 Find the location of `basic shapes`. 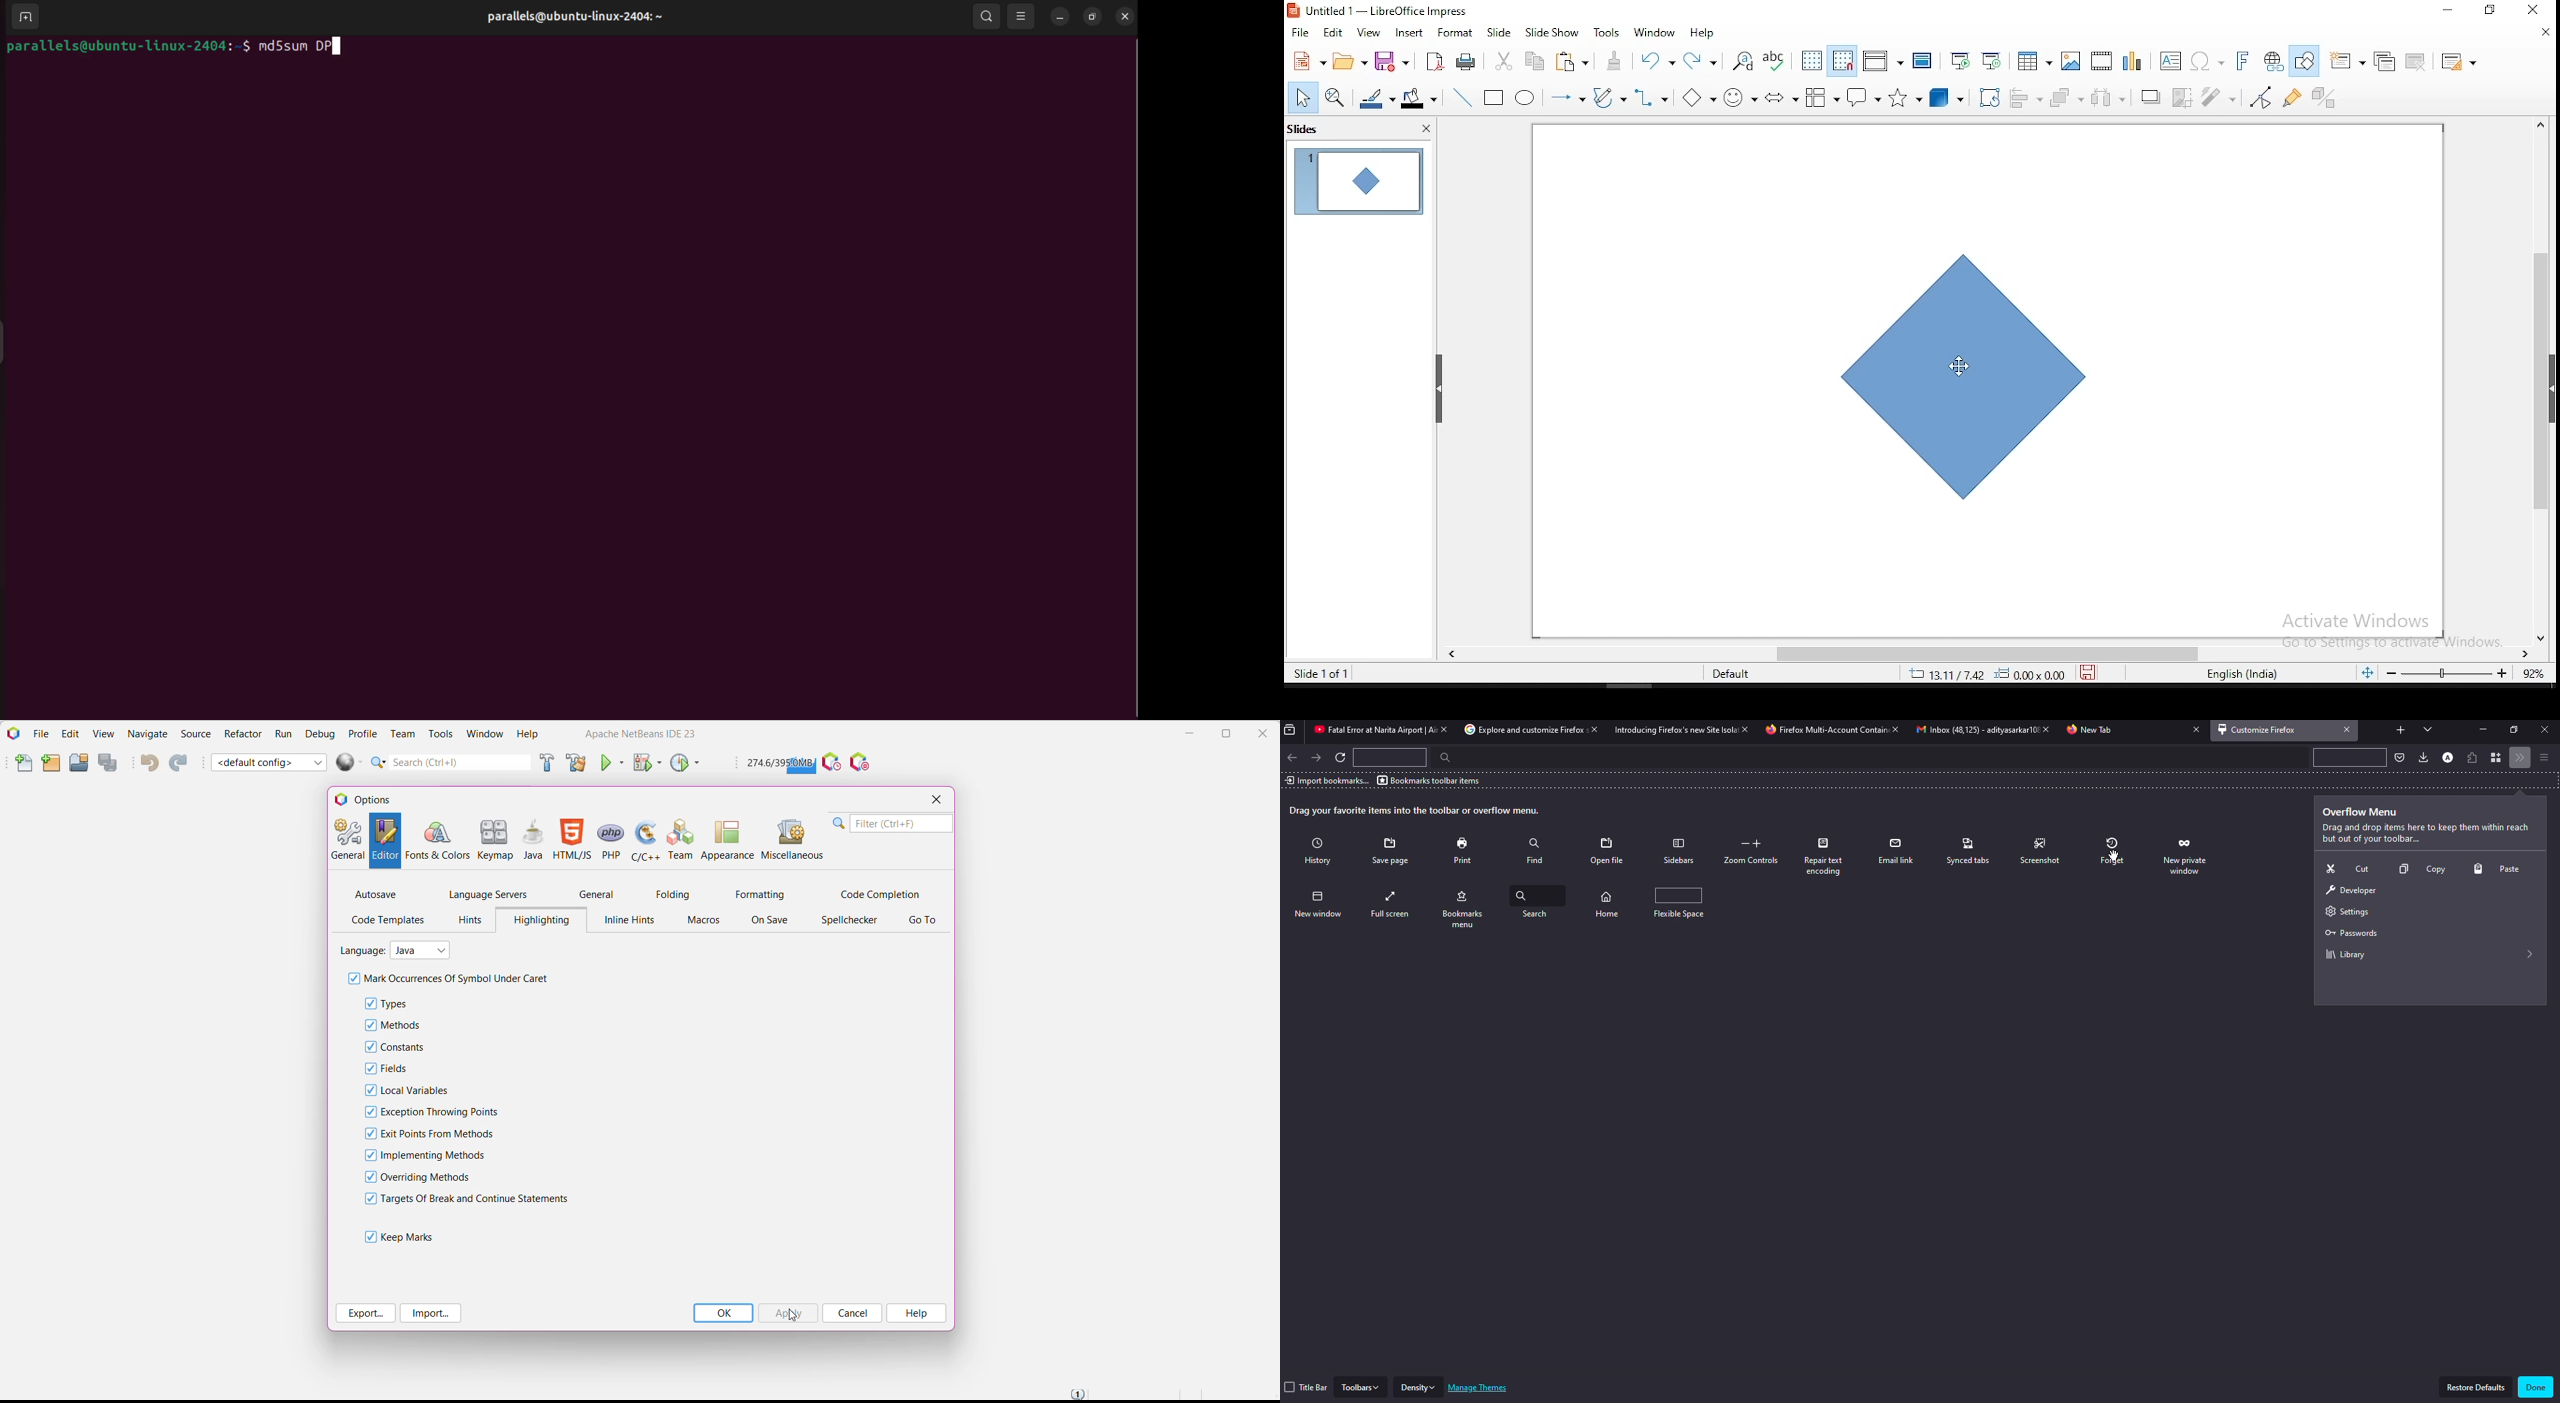

basic shapes is located at coordinates (1703, 98).